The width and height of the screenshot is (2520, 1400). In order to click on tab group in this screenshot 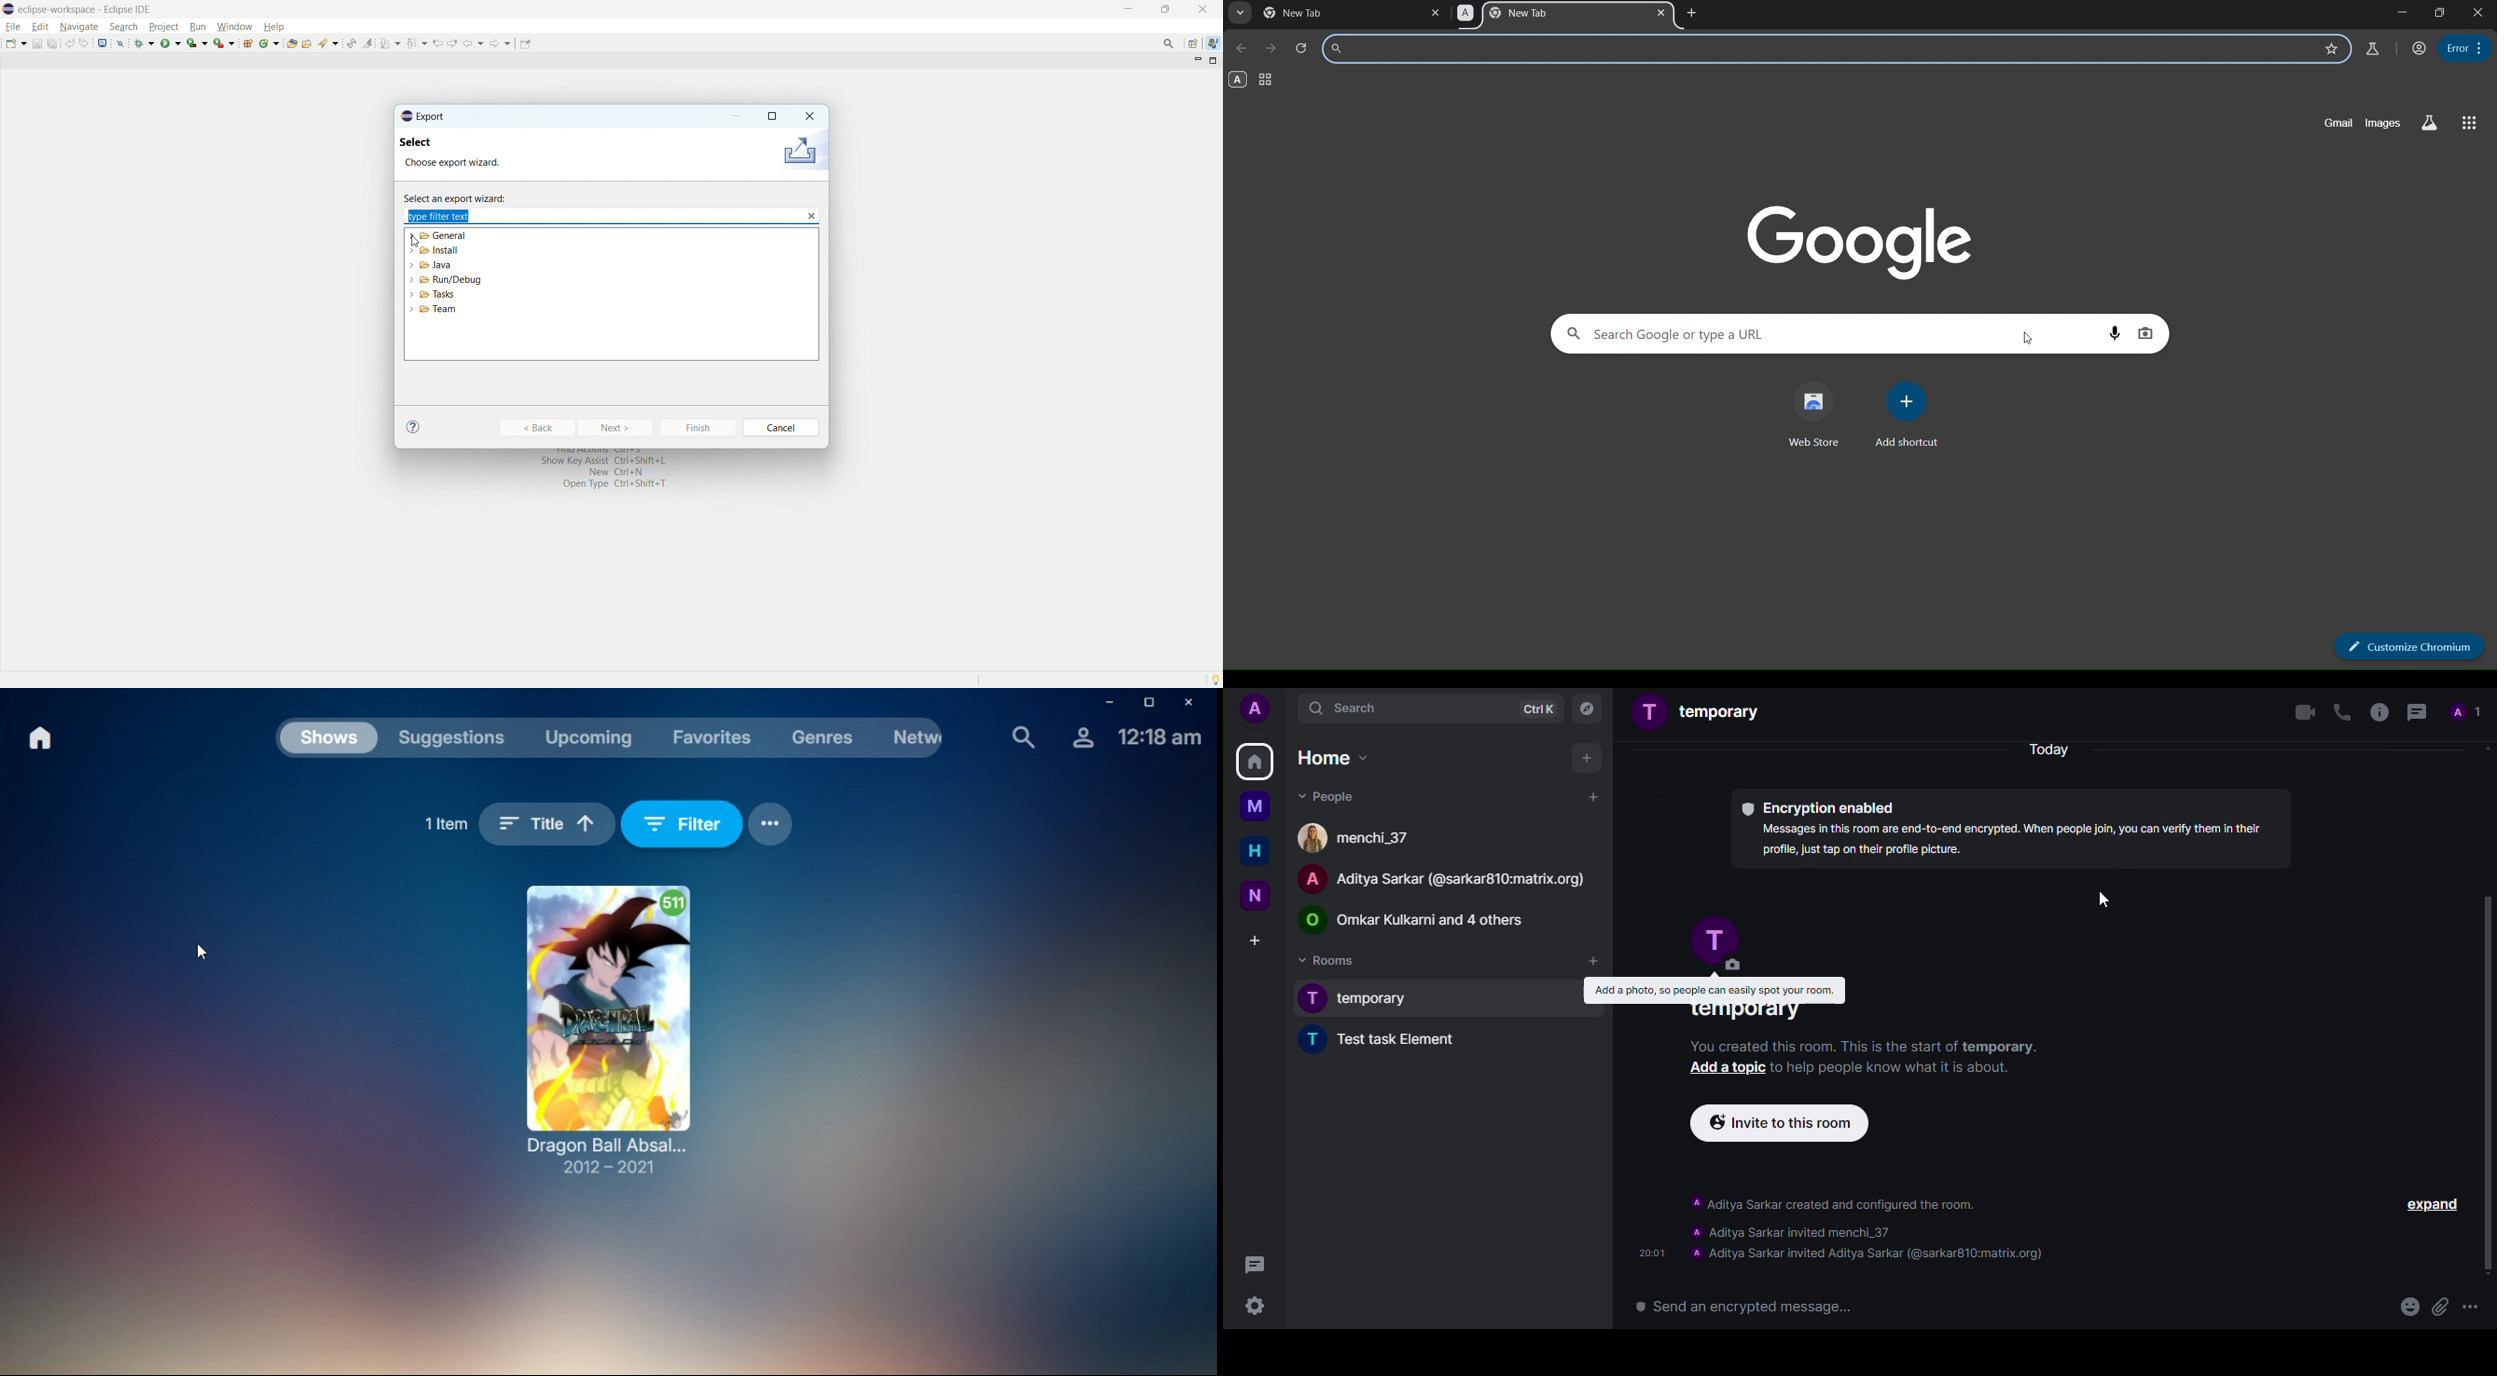, I will do `click(1263, 80)`.